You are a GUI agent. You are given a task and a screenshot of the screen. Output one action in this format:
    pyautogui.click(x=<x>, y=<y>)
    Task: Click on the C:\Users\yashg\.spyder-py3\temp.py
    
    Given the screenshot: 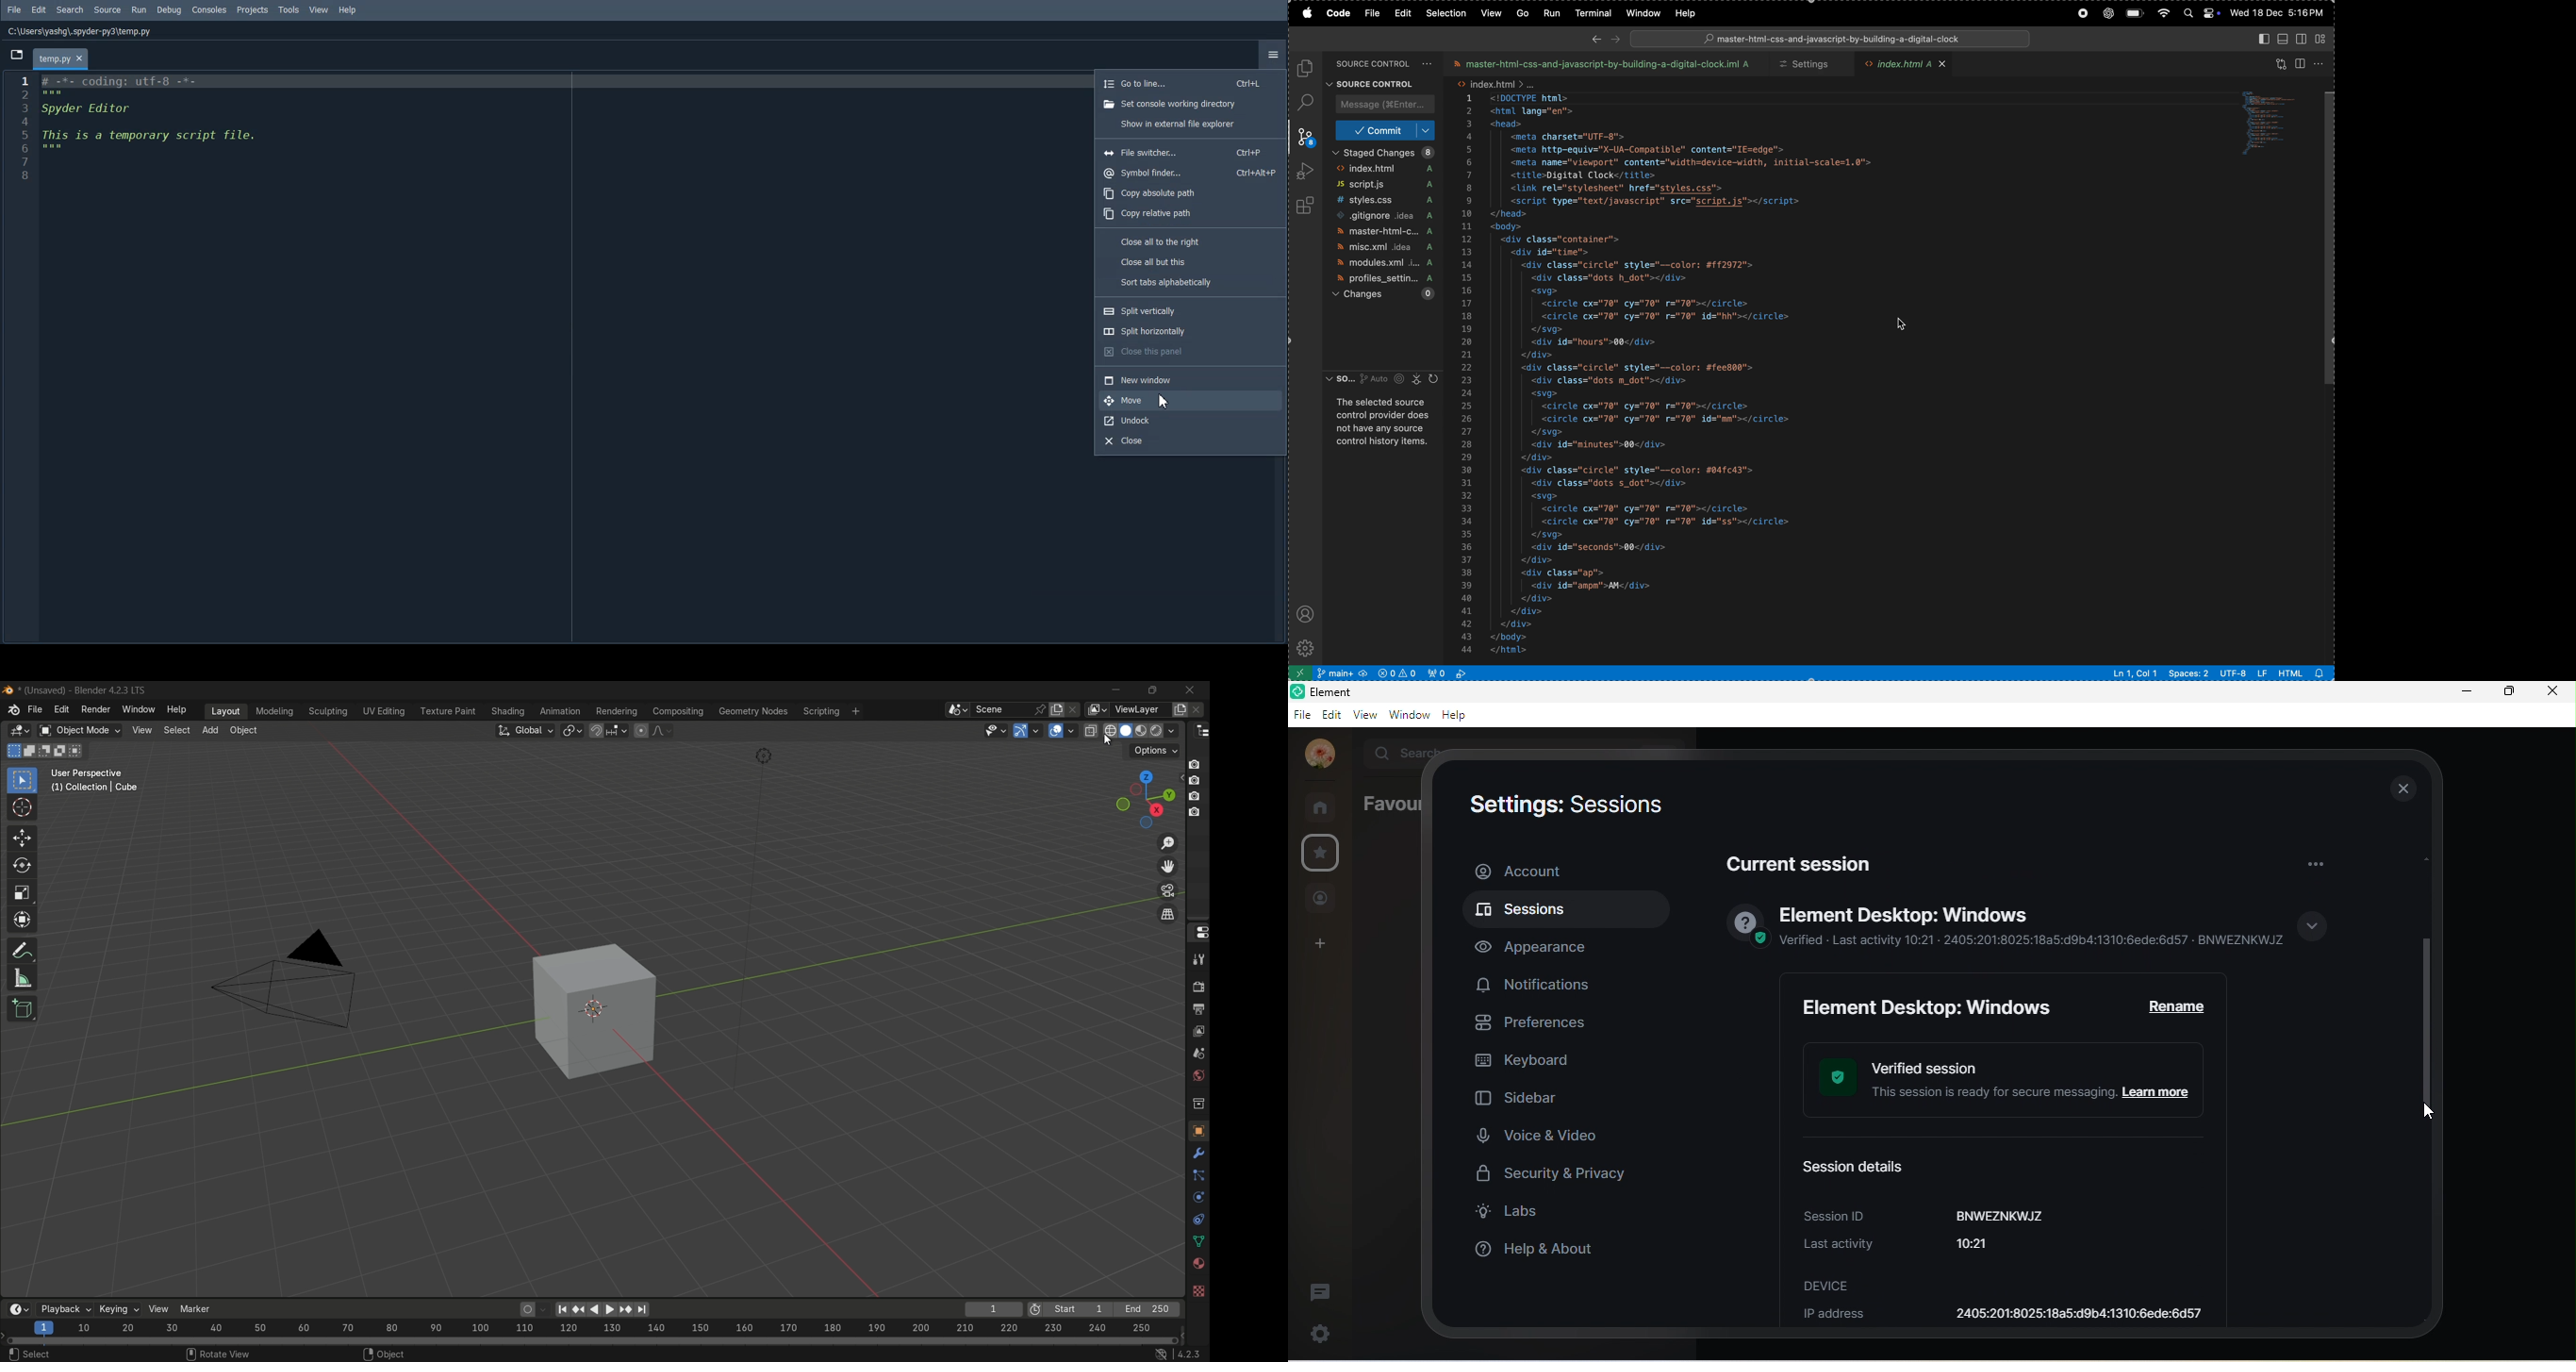 What is the action you would take?
    pyautogui.click(x=80, y=32)
    